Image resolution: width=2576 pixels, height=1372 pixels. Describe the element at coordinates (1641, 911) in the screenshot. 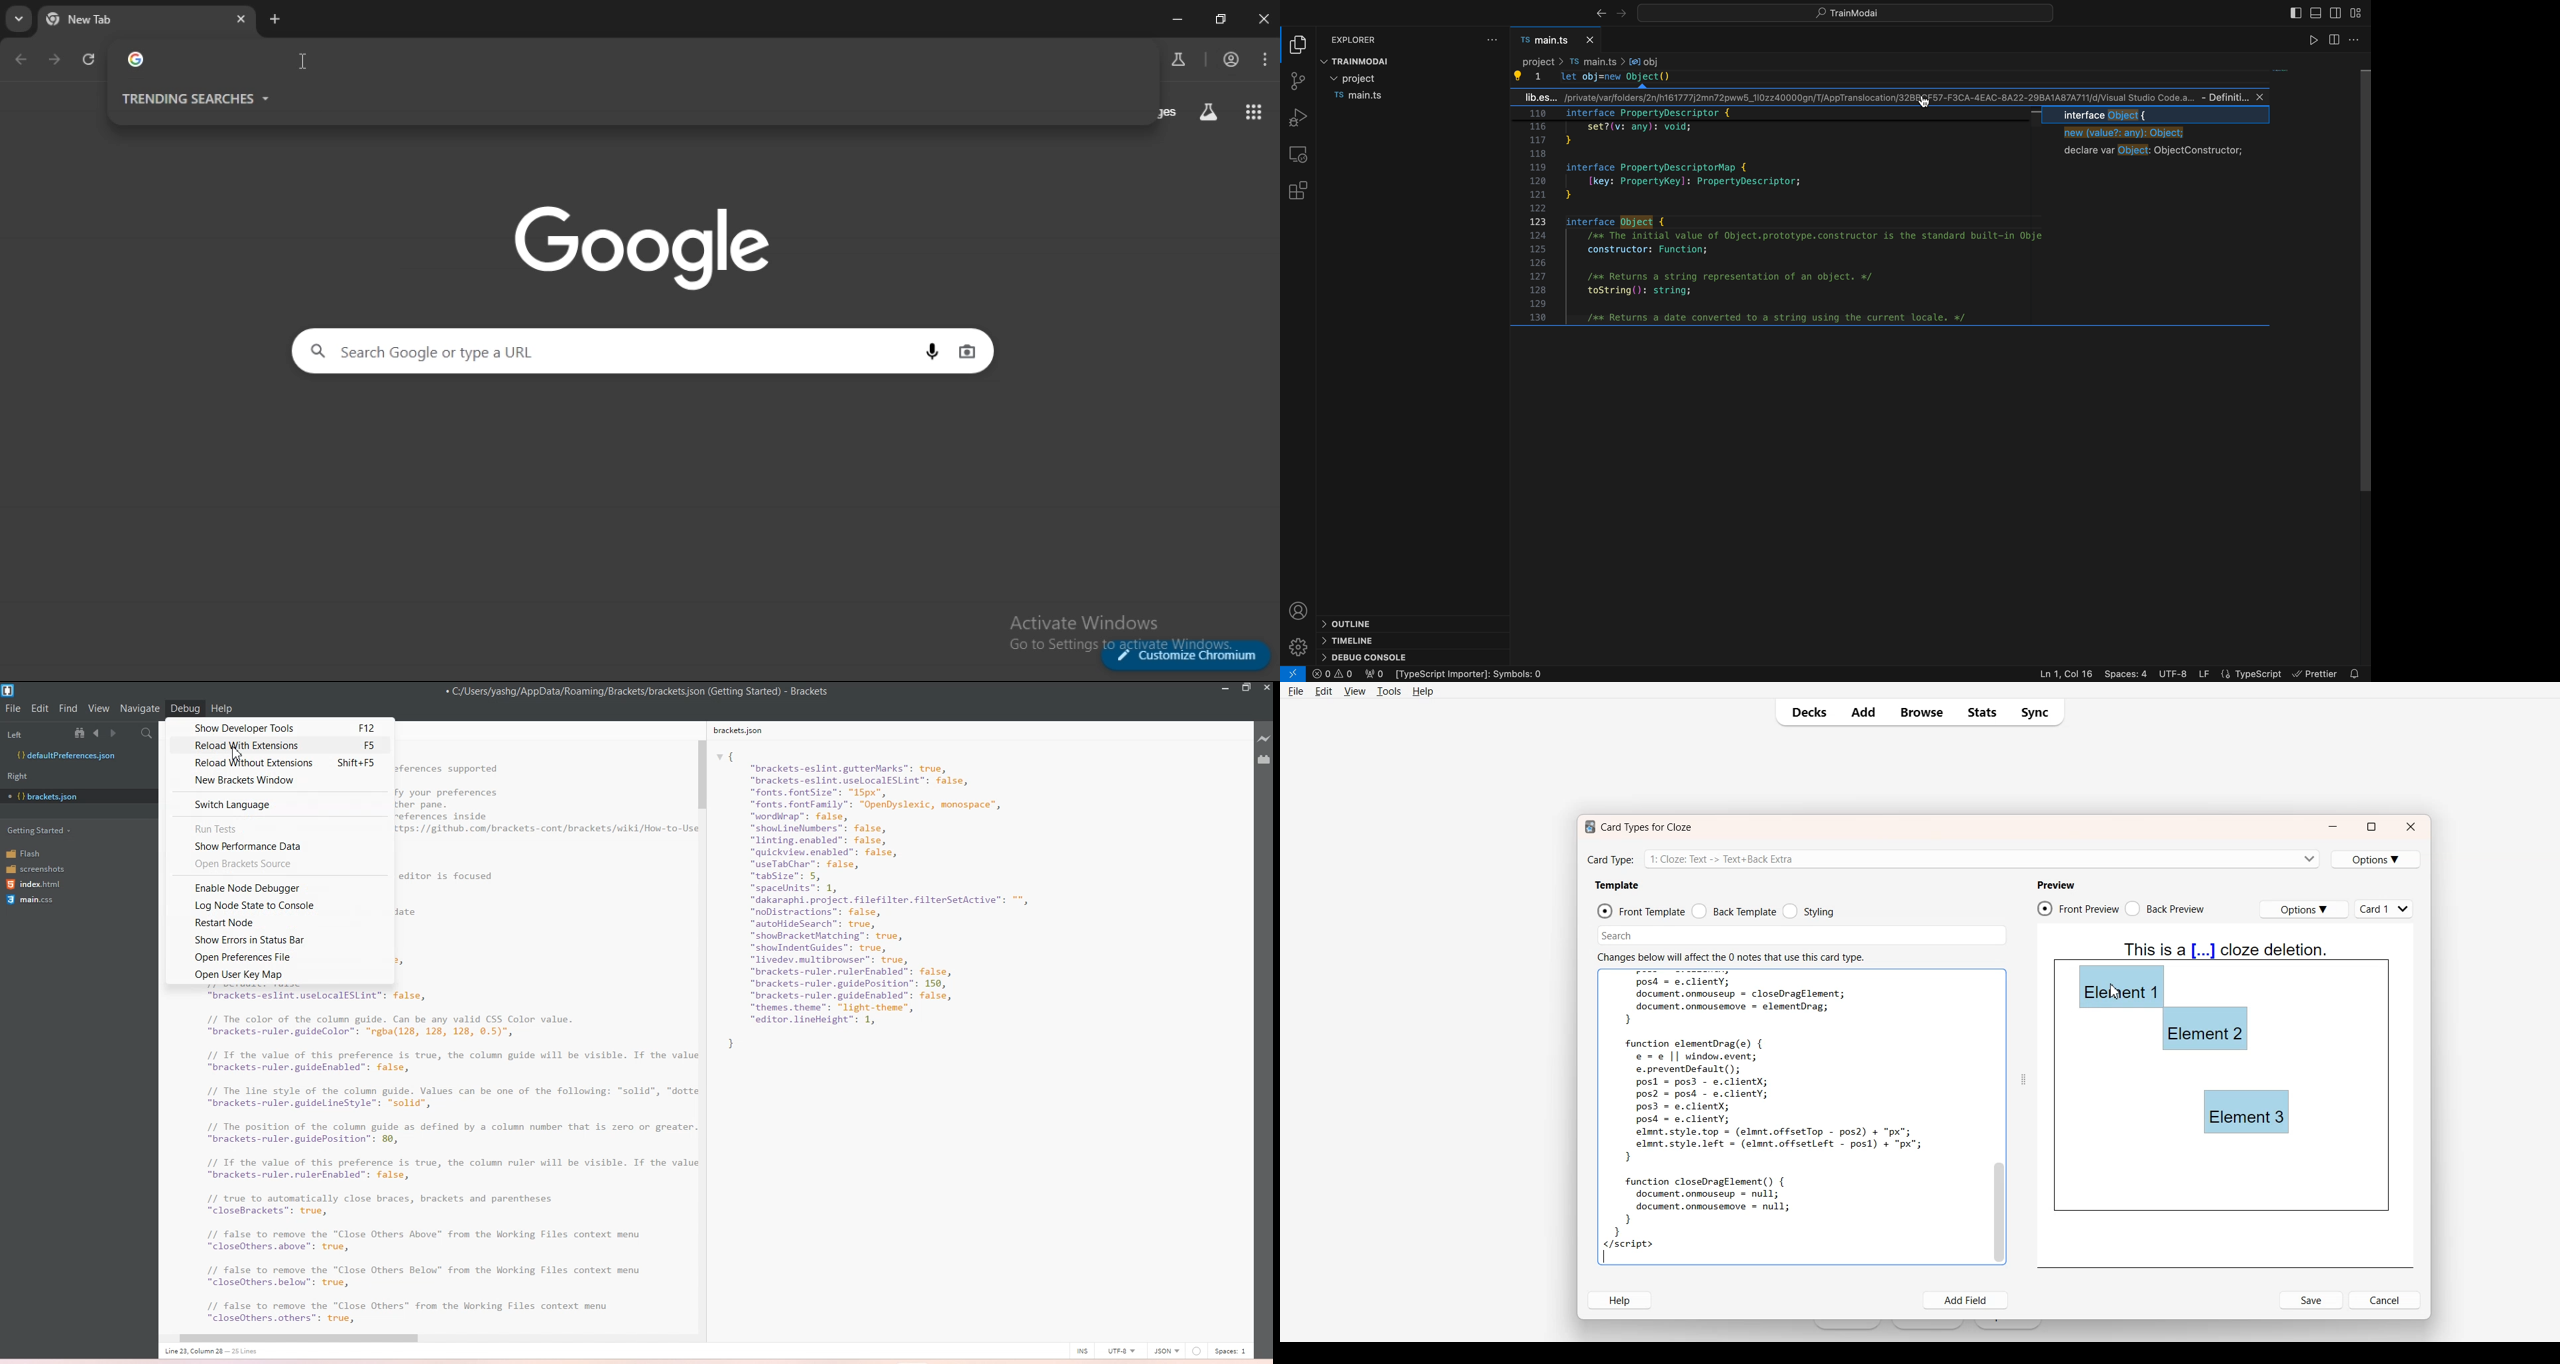

I see `Front Template` at that location.